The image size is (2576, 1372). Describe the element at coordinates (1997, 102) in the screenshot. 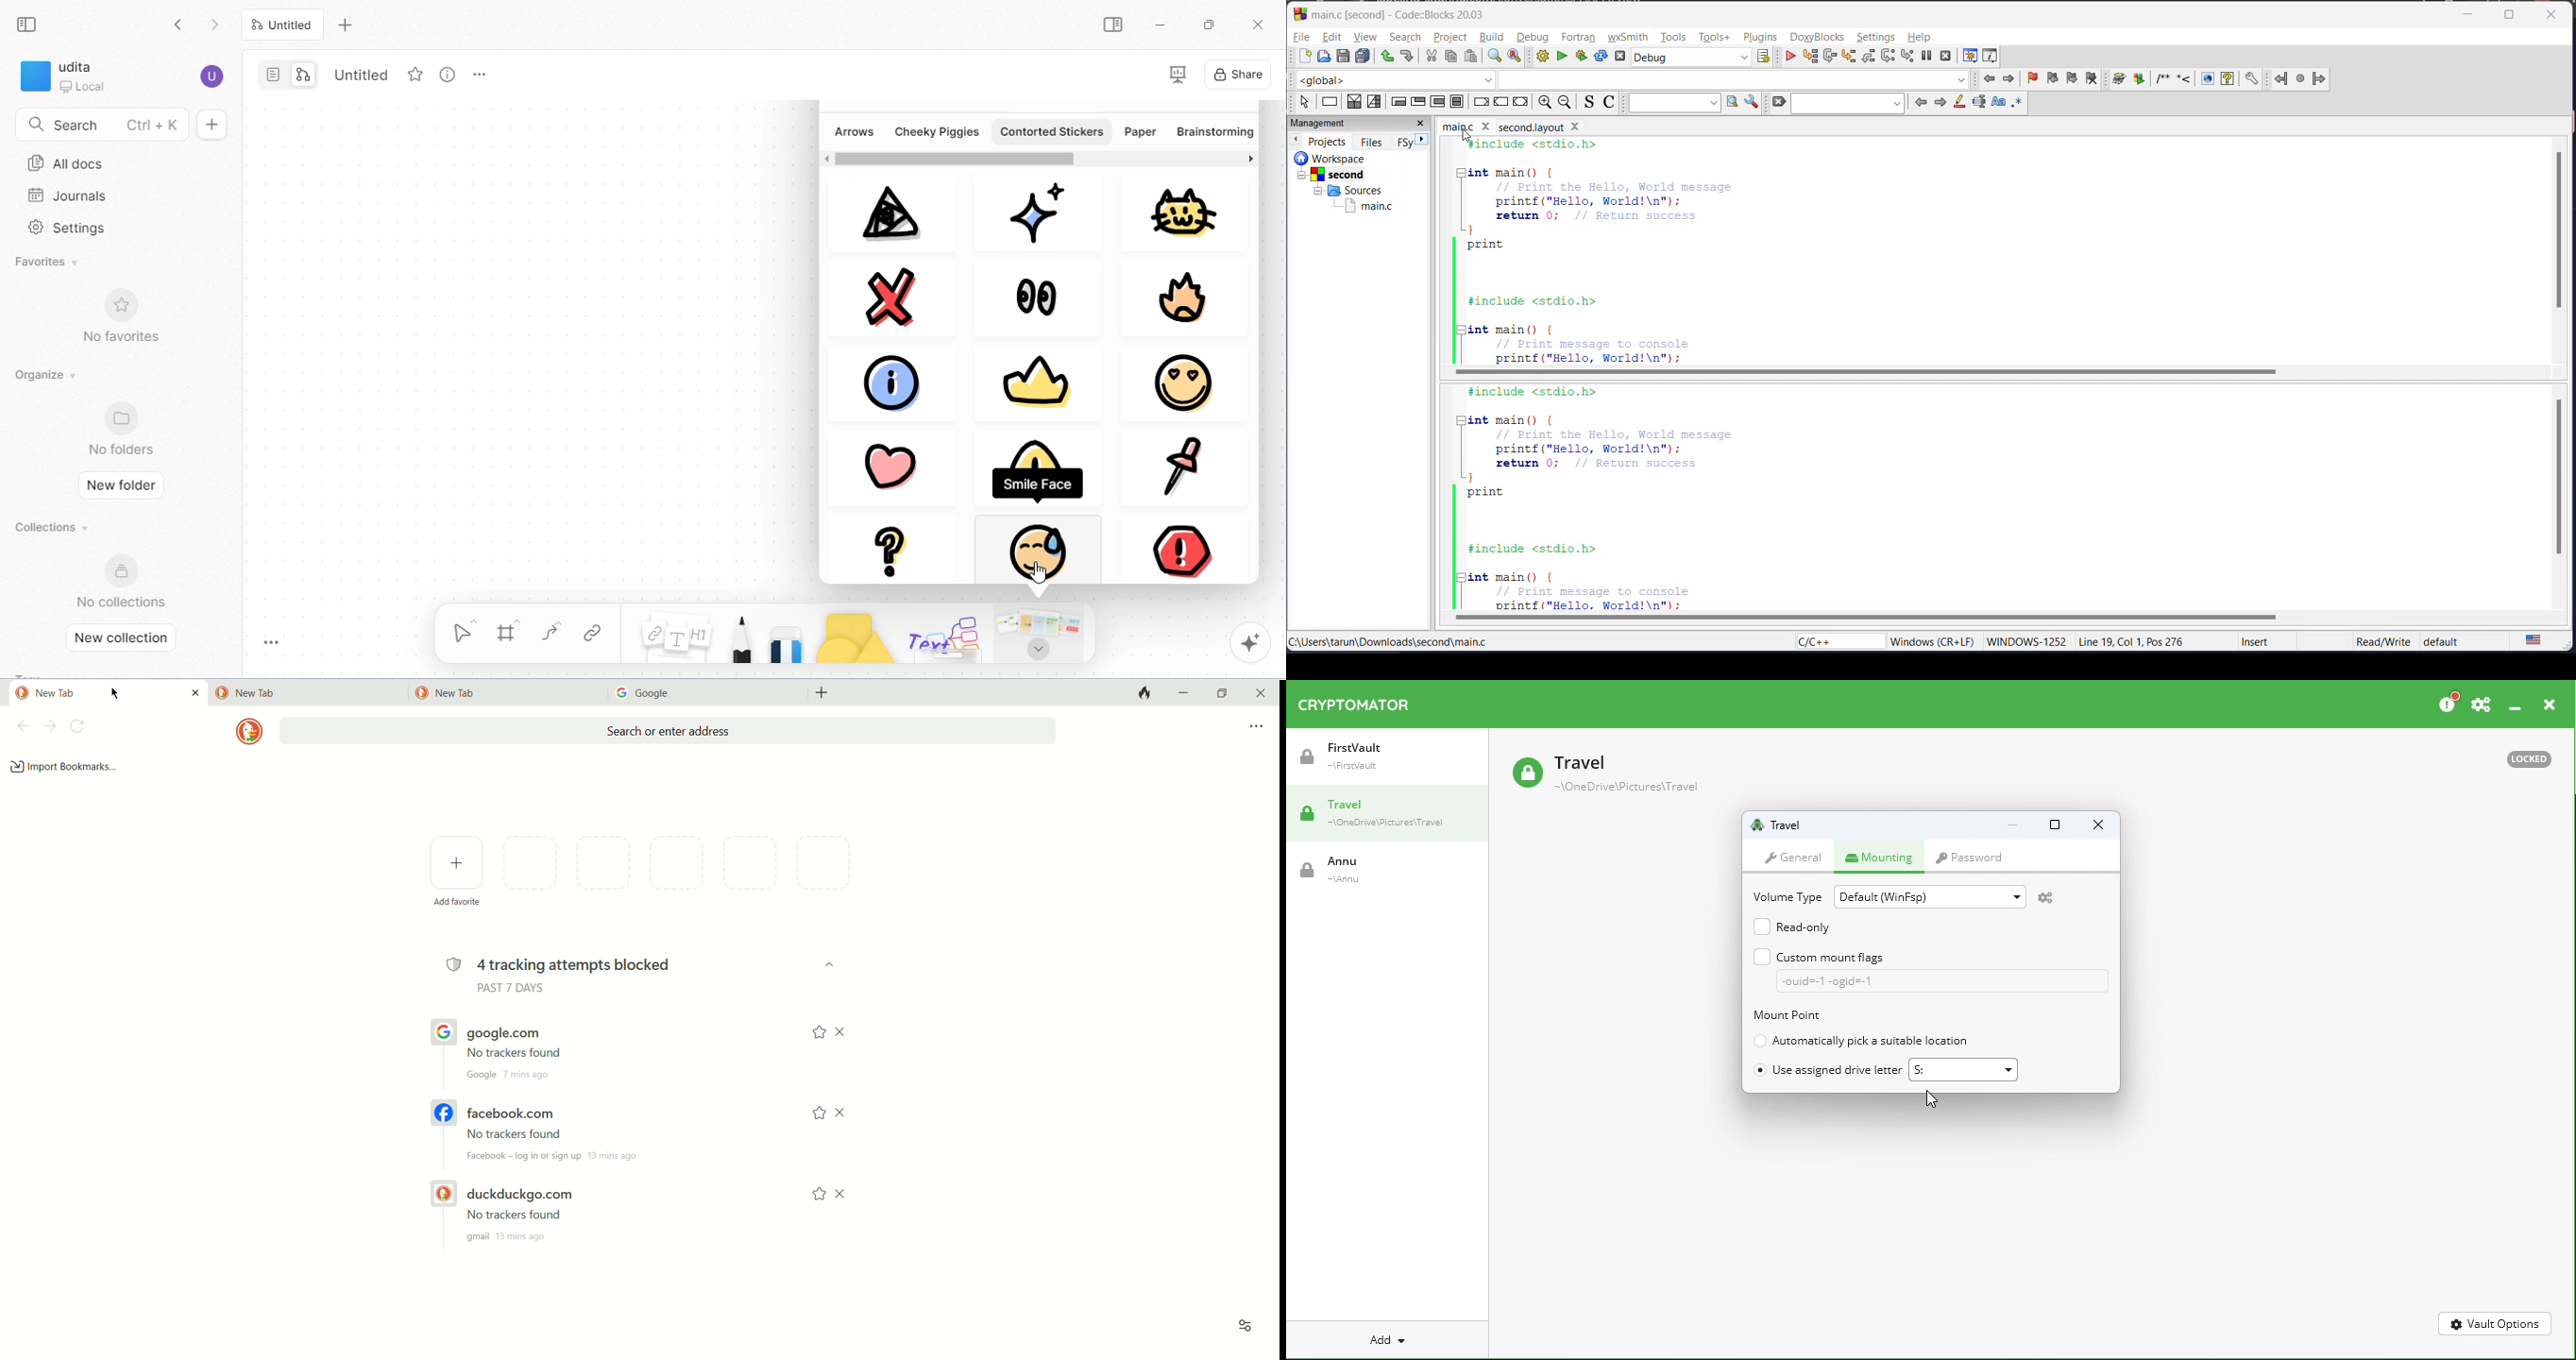

I see `match case` at that location.